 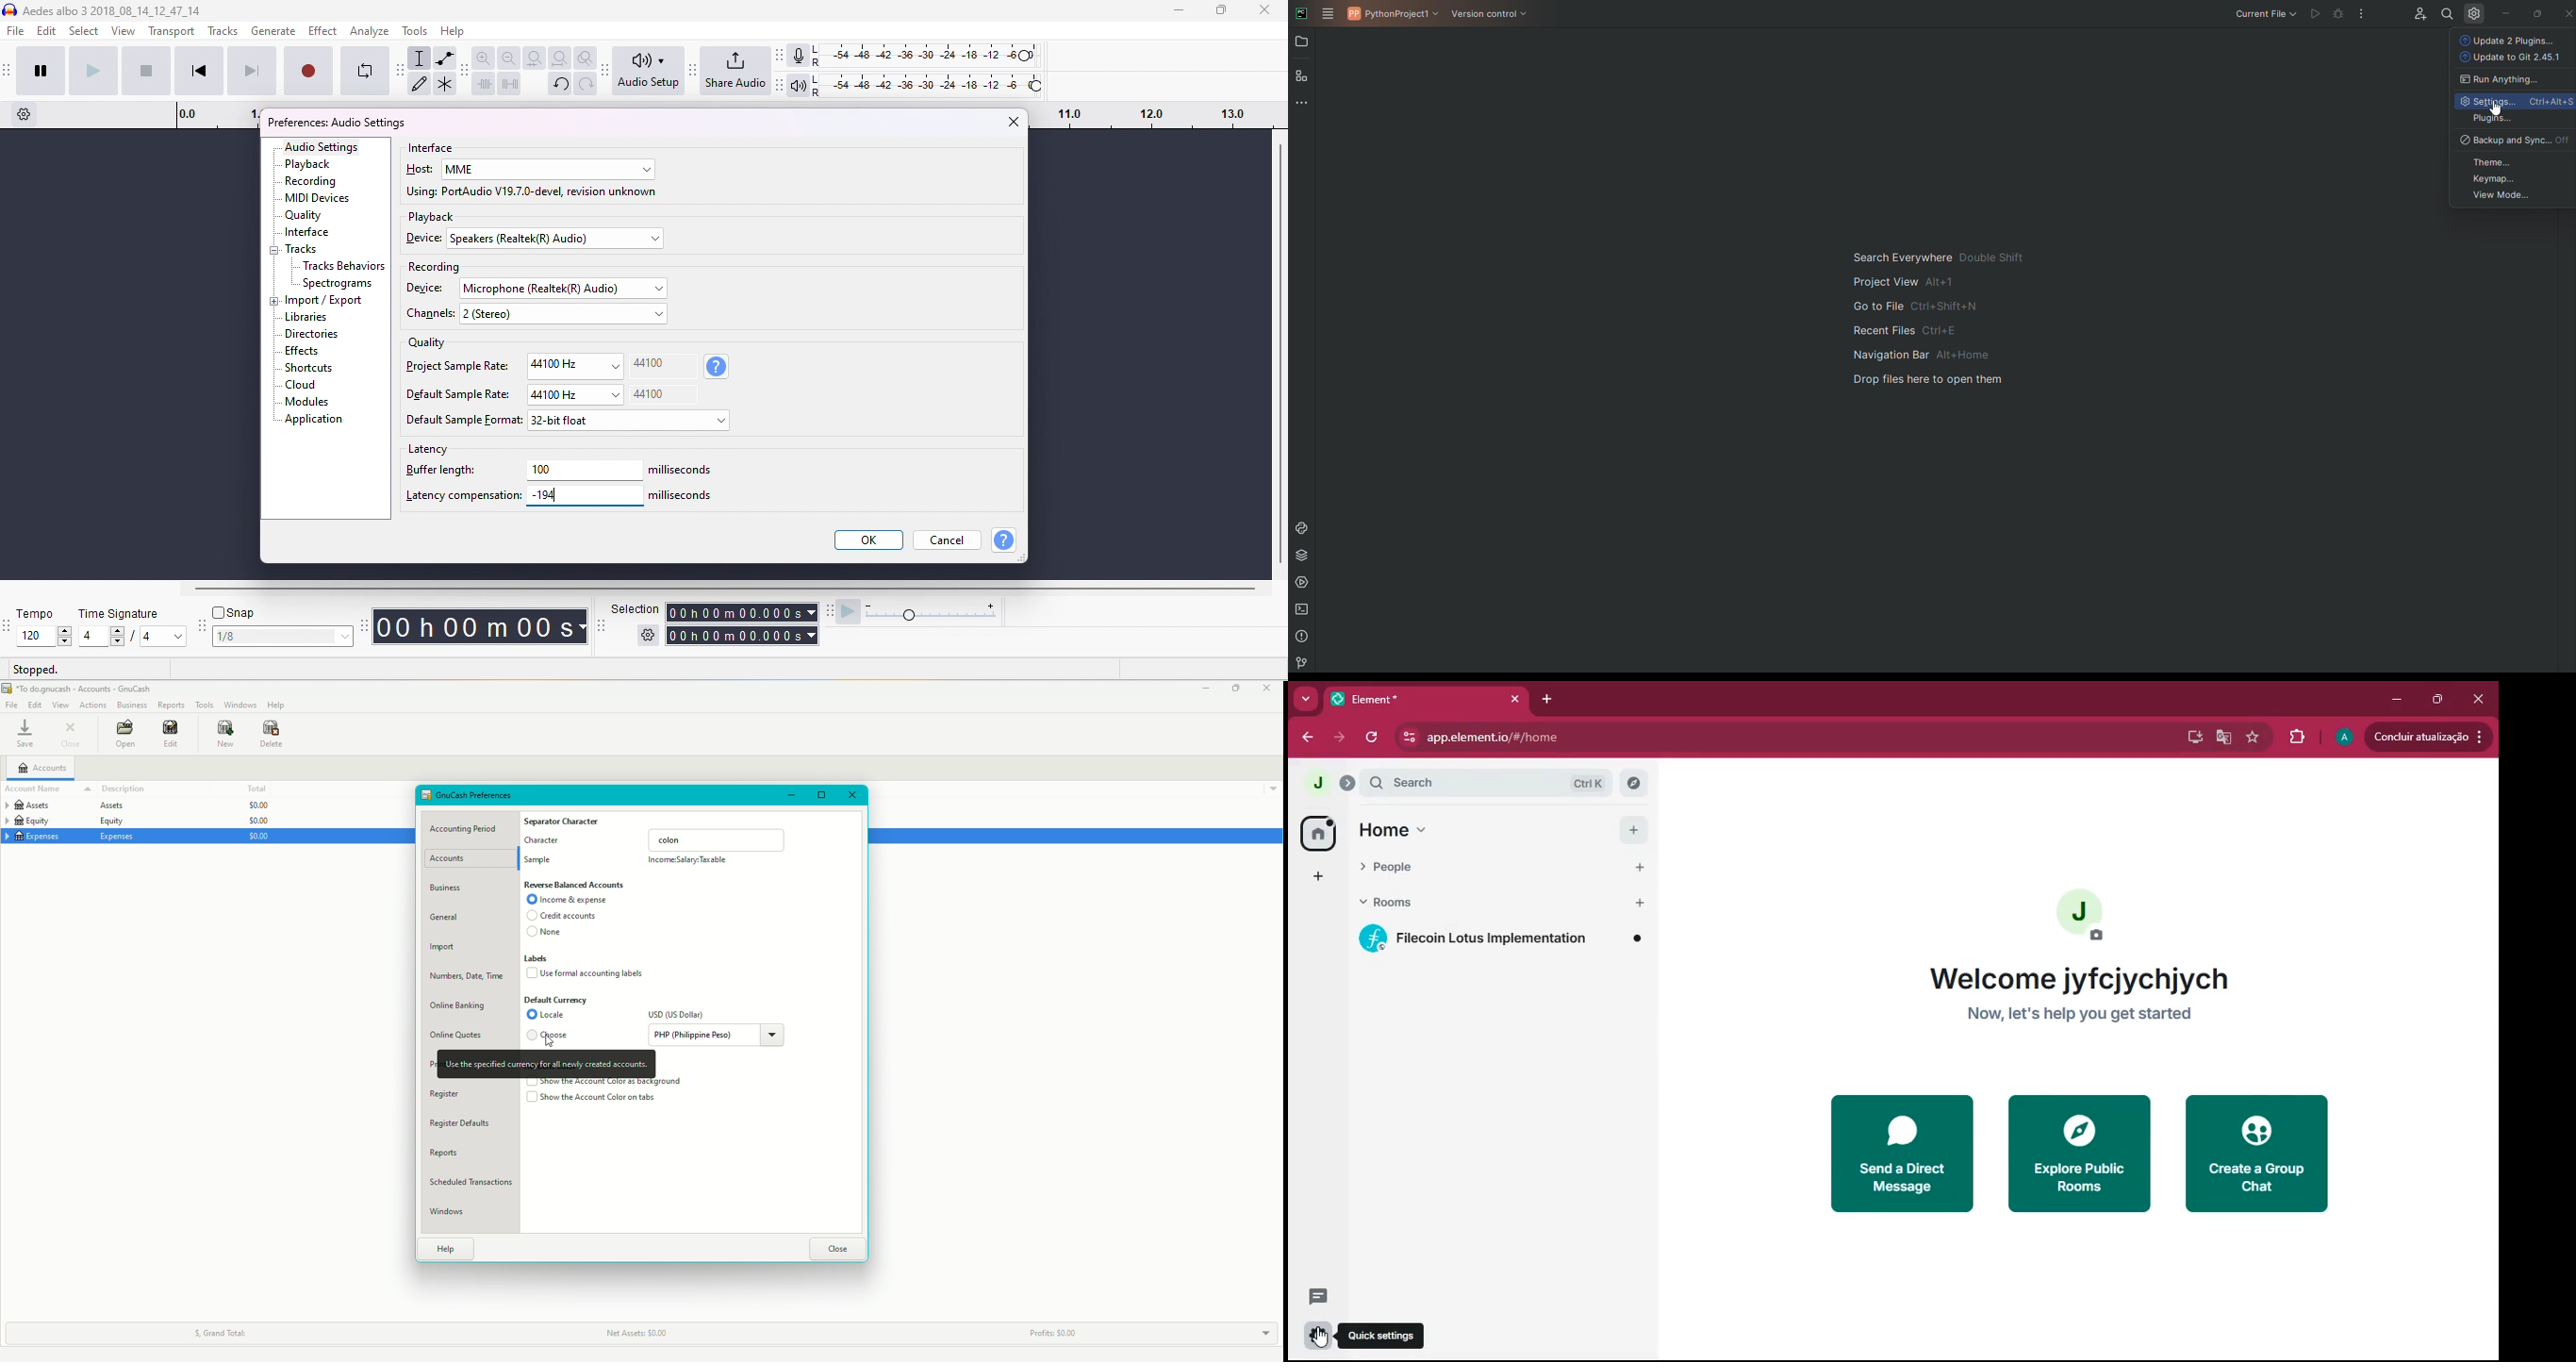 I want to click on transport, so click(x=173, y=32).